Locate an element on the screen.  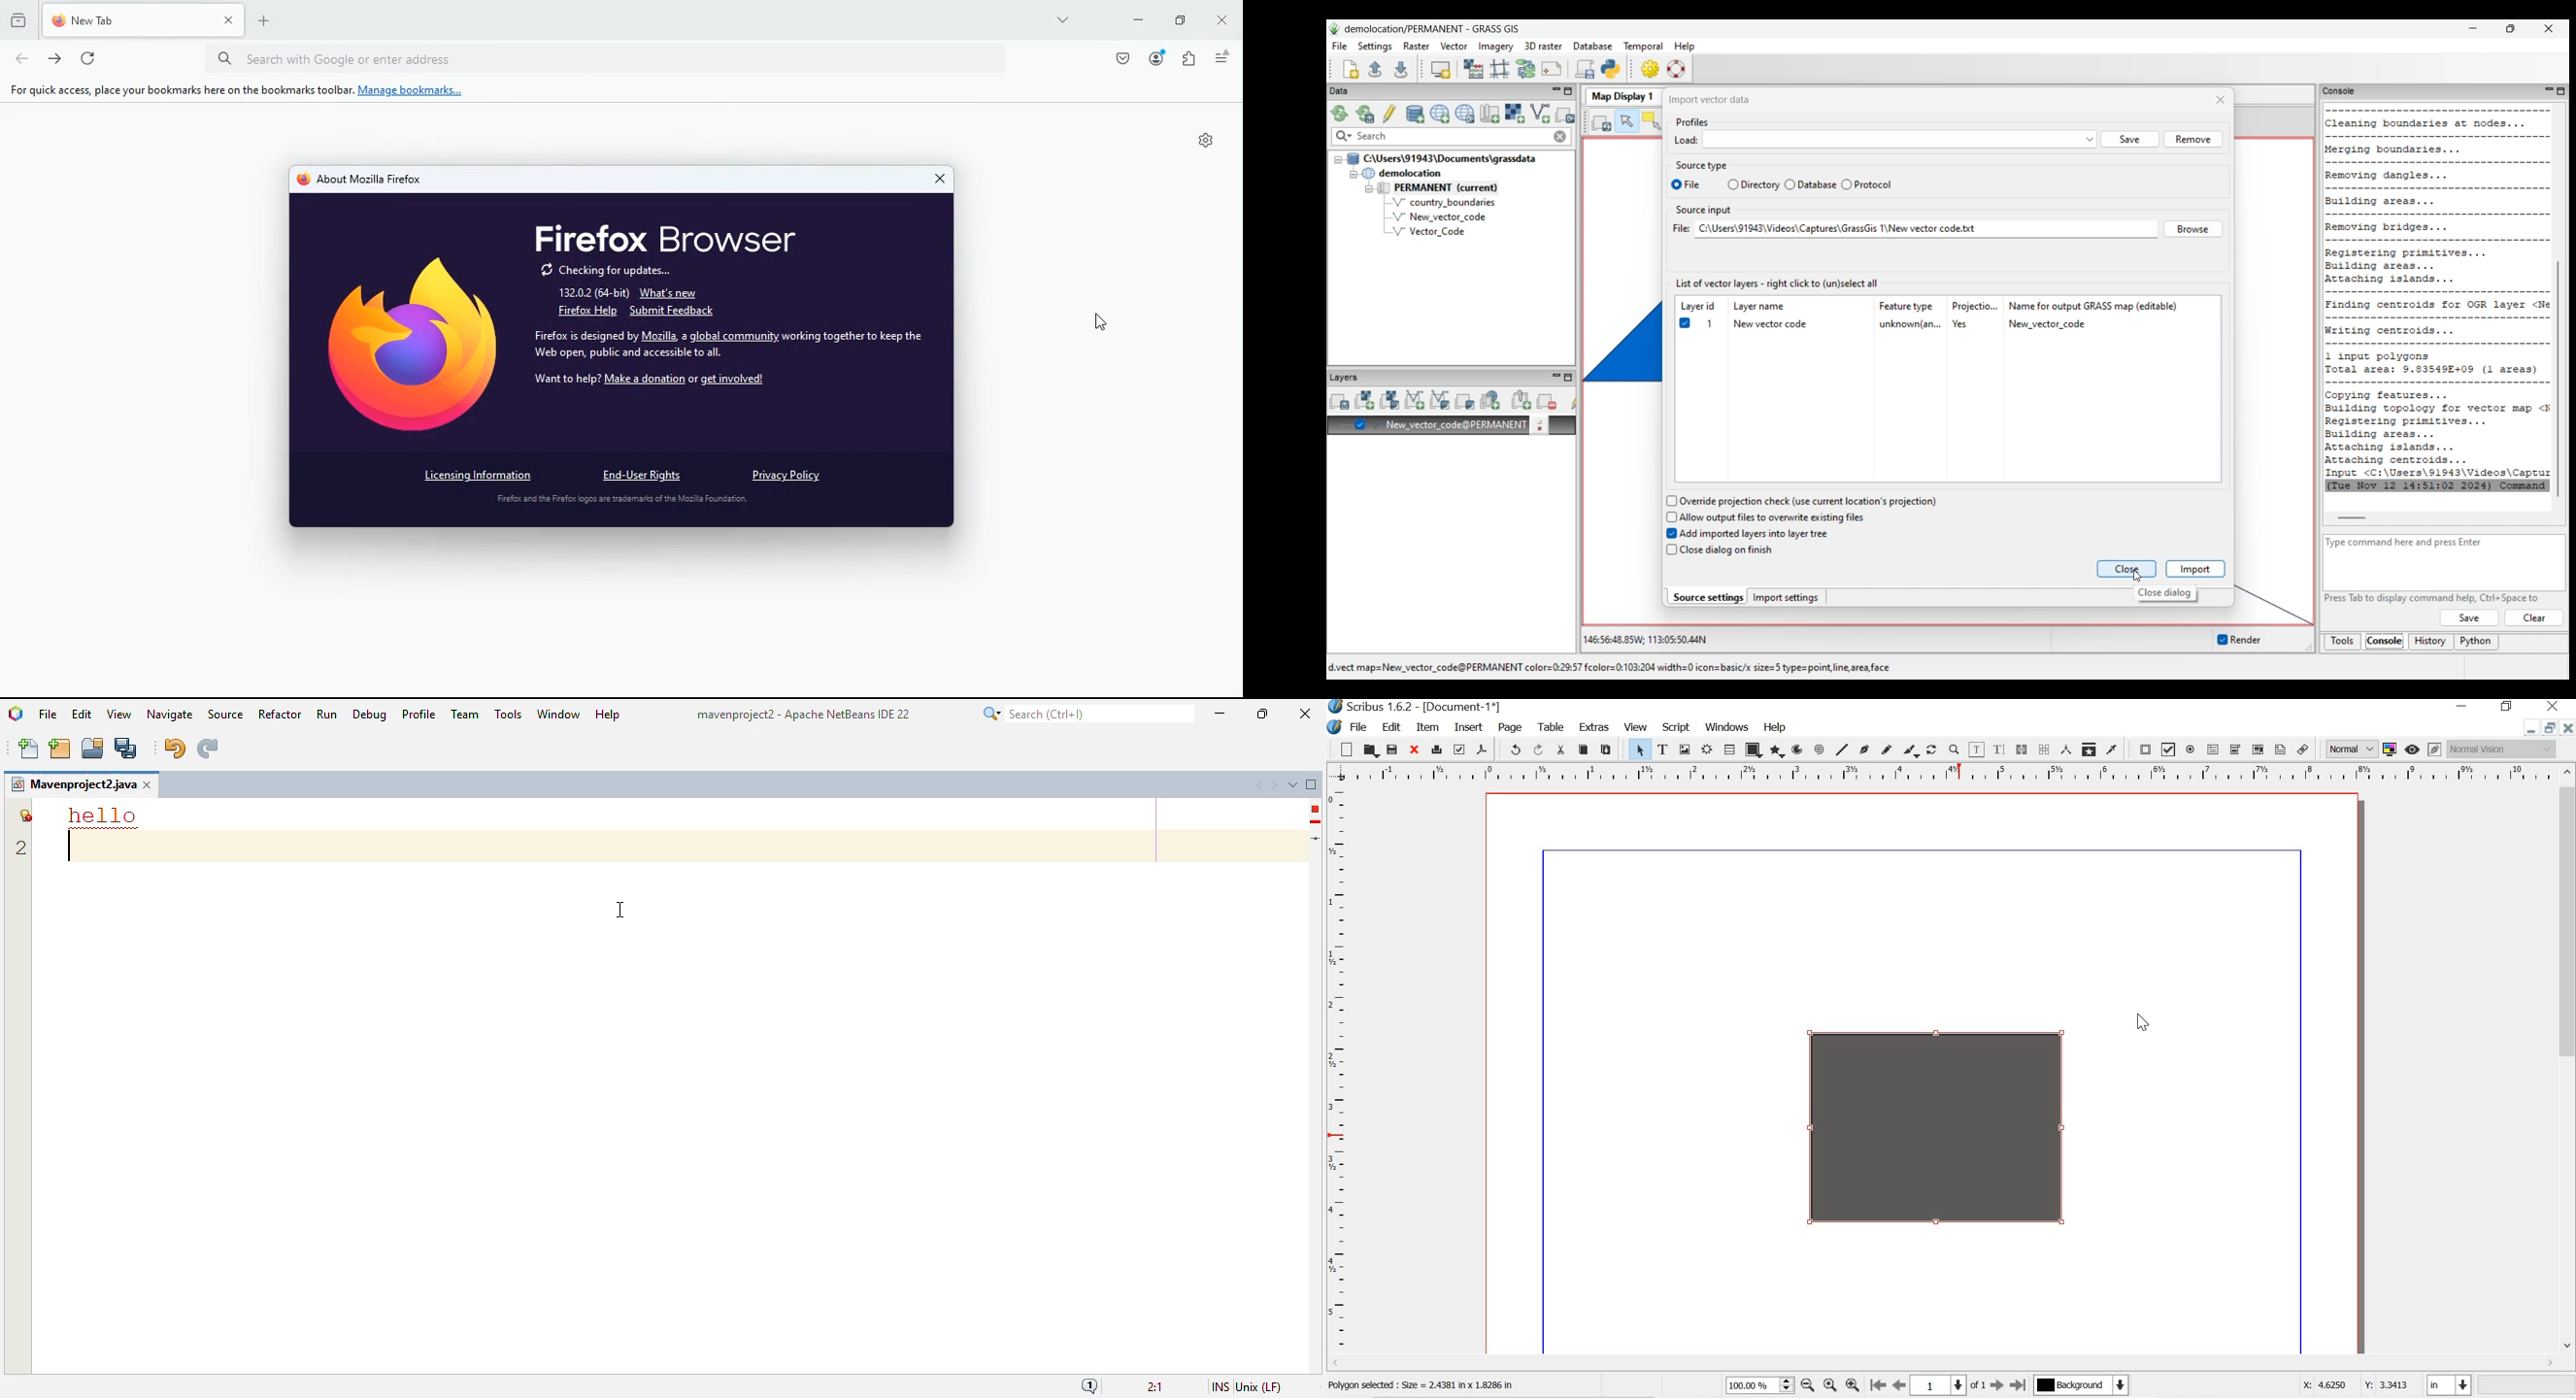
ruler is located at coordinates (1339, 1072).